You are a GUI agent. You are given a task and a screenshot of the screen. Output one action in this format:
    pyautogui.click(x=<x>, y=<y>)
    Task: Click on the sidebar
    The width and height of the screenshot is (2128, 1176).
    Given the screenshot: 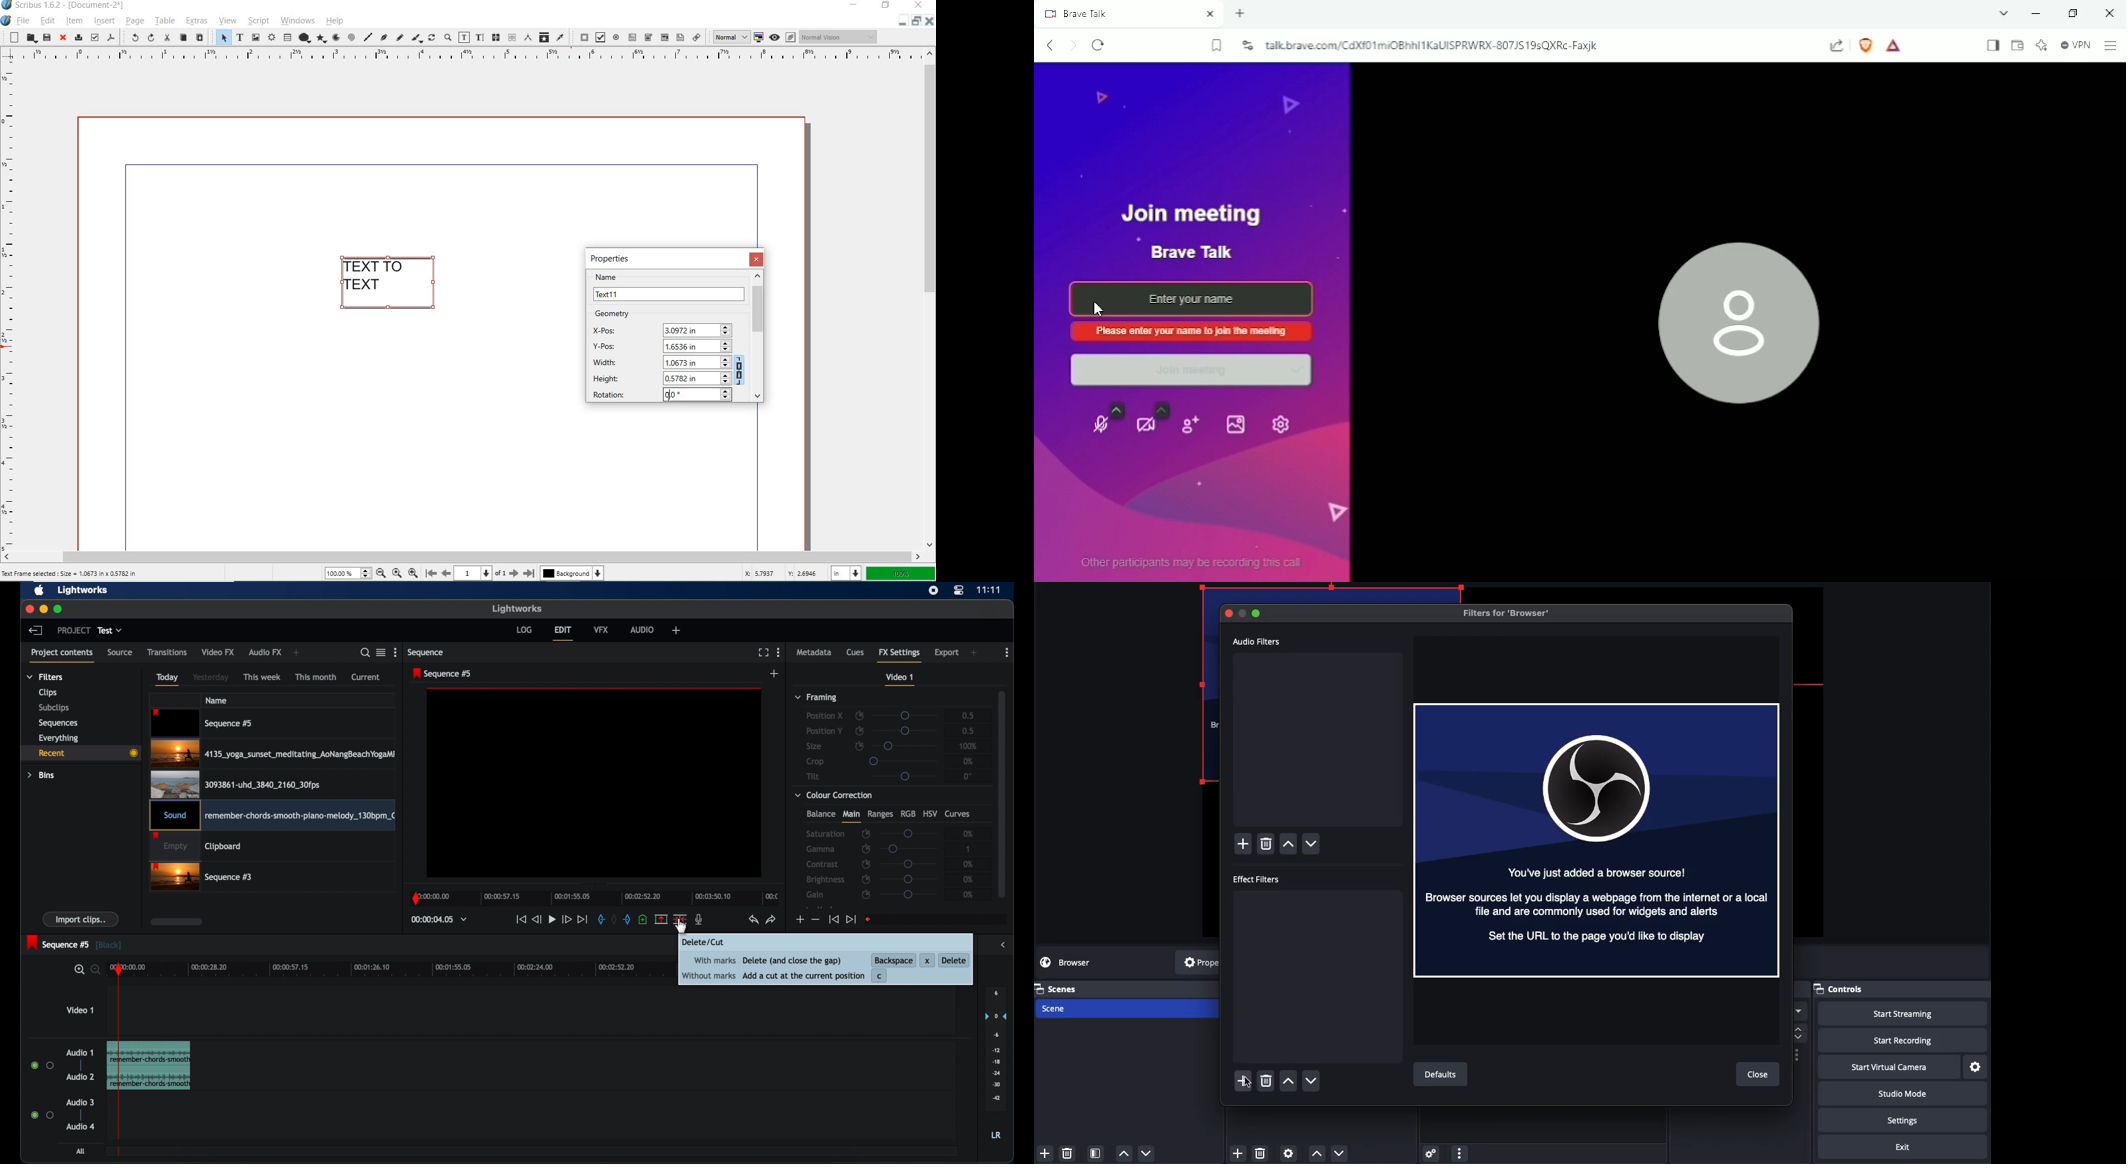 What is the action you would take?
    pyautogui.click(x=1003, y=945)
    